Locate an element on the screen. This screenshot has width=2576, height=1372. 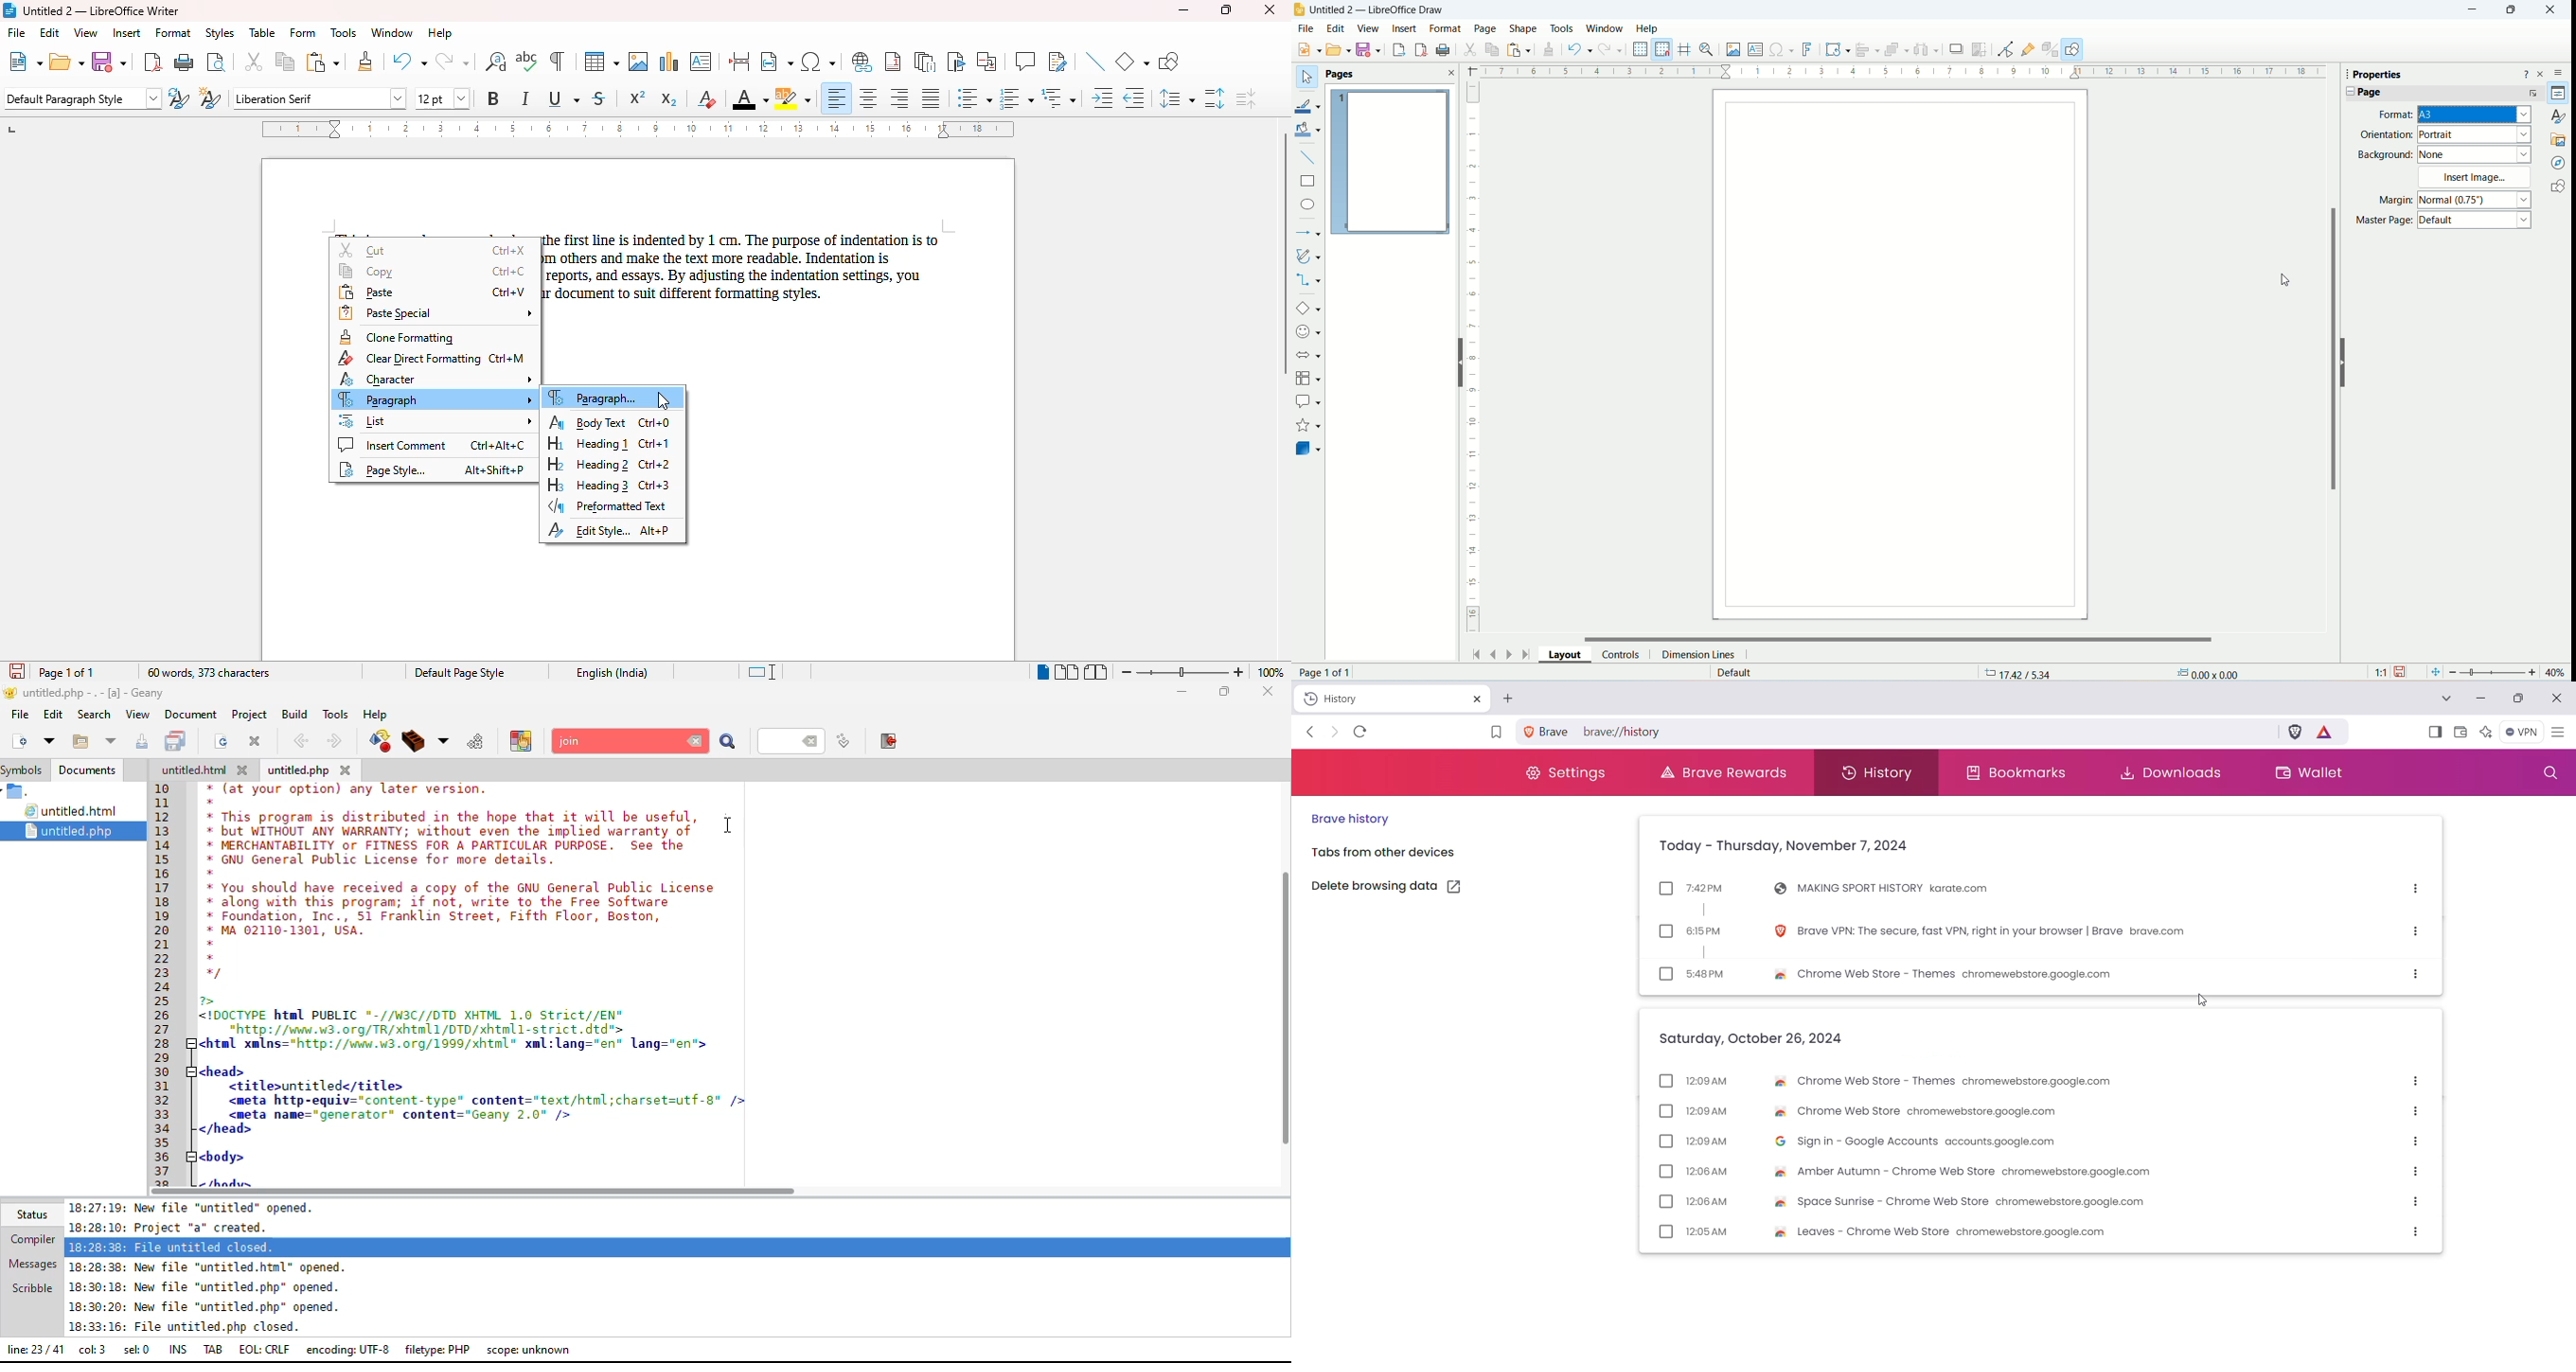
previous page is located at coordinates (1492, 652).